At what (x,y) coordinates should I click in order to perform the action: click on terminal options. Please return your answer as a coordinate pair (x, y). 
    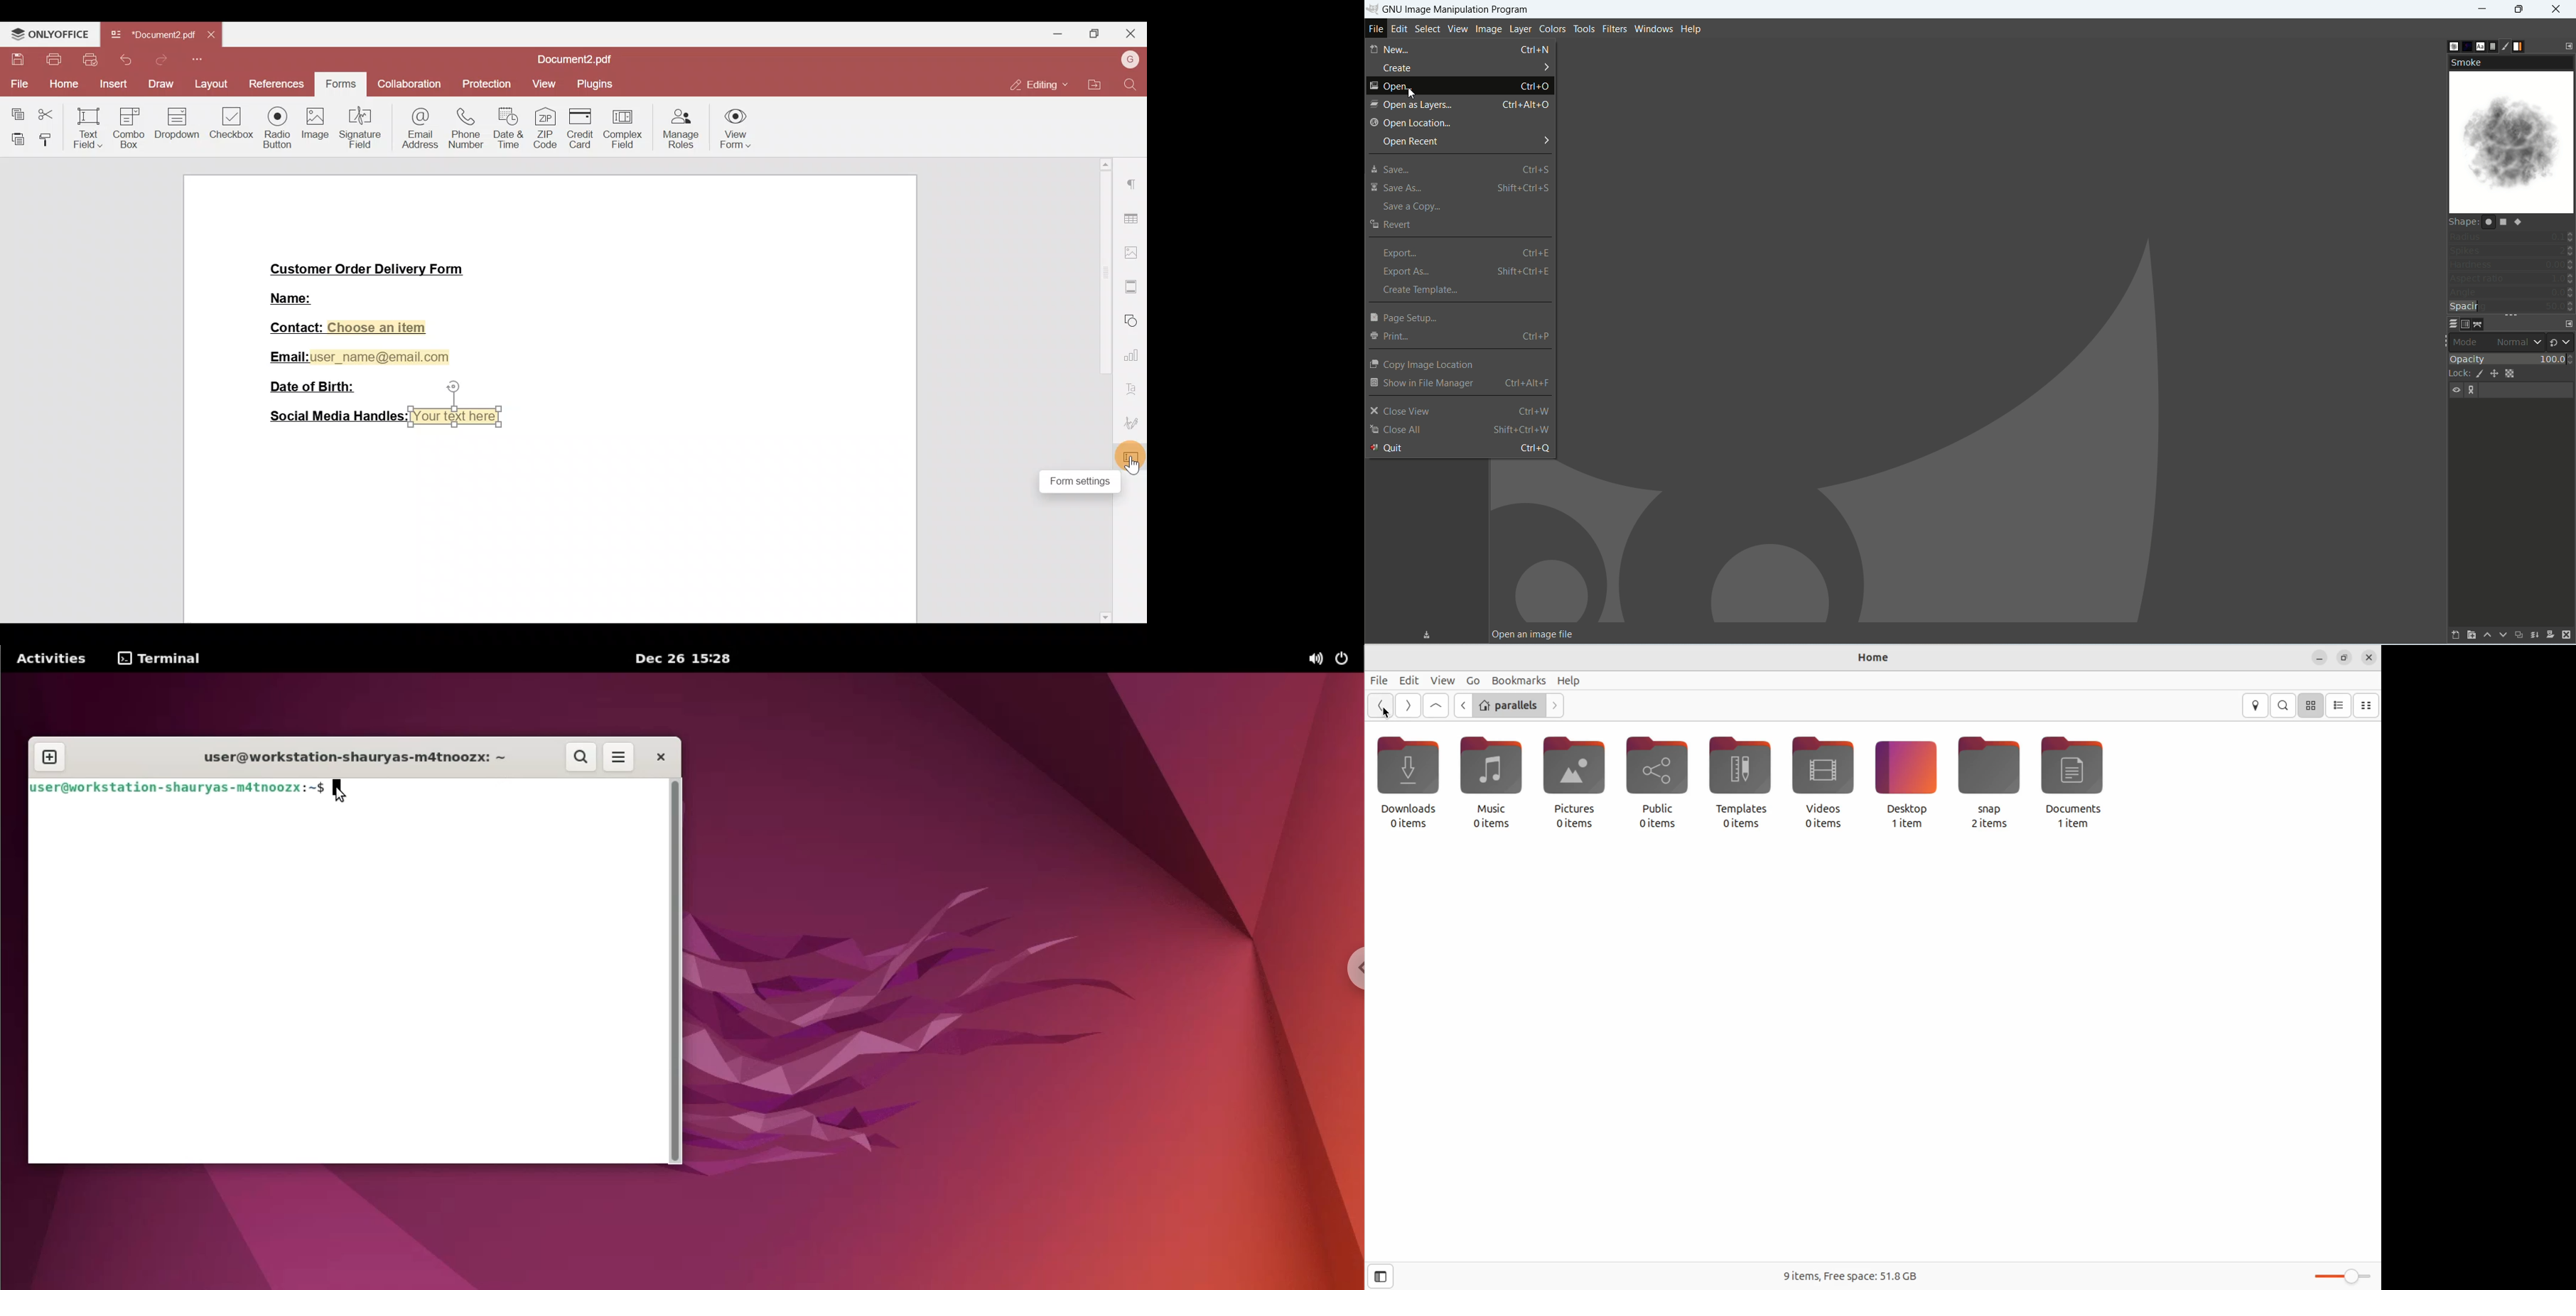
    Looking at the image, I should click on (161, 658).